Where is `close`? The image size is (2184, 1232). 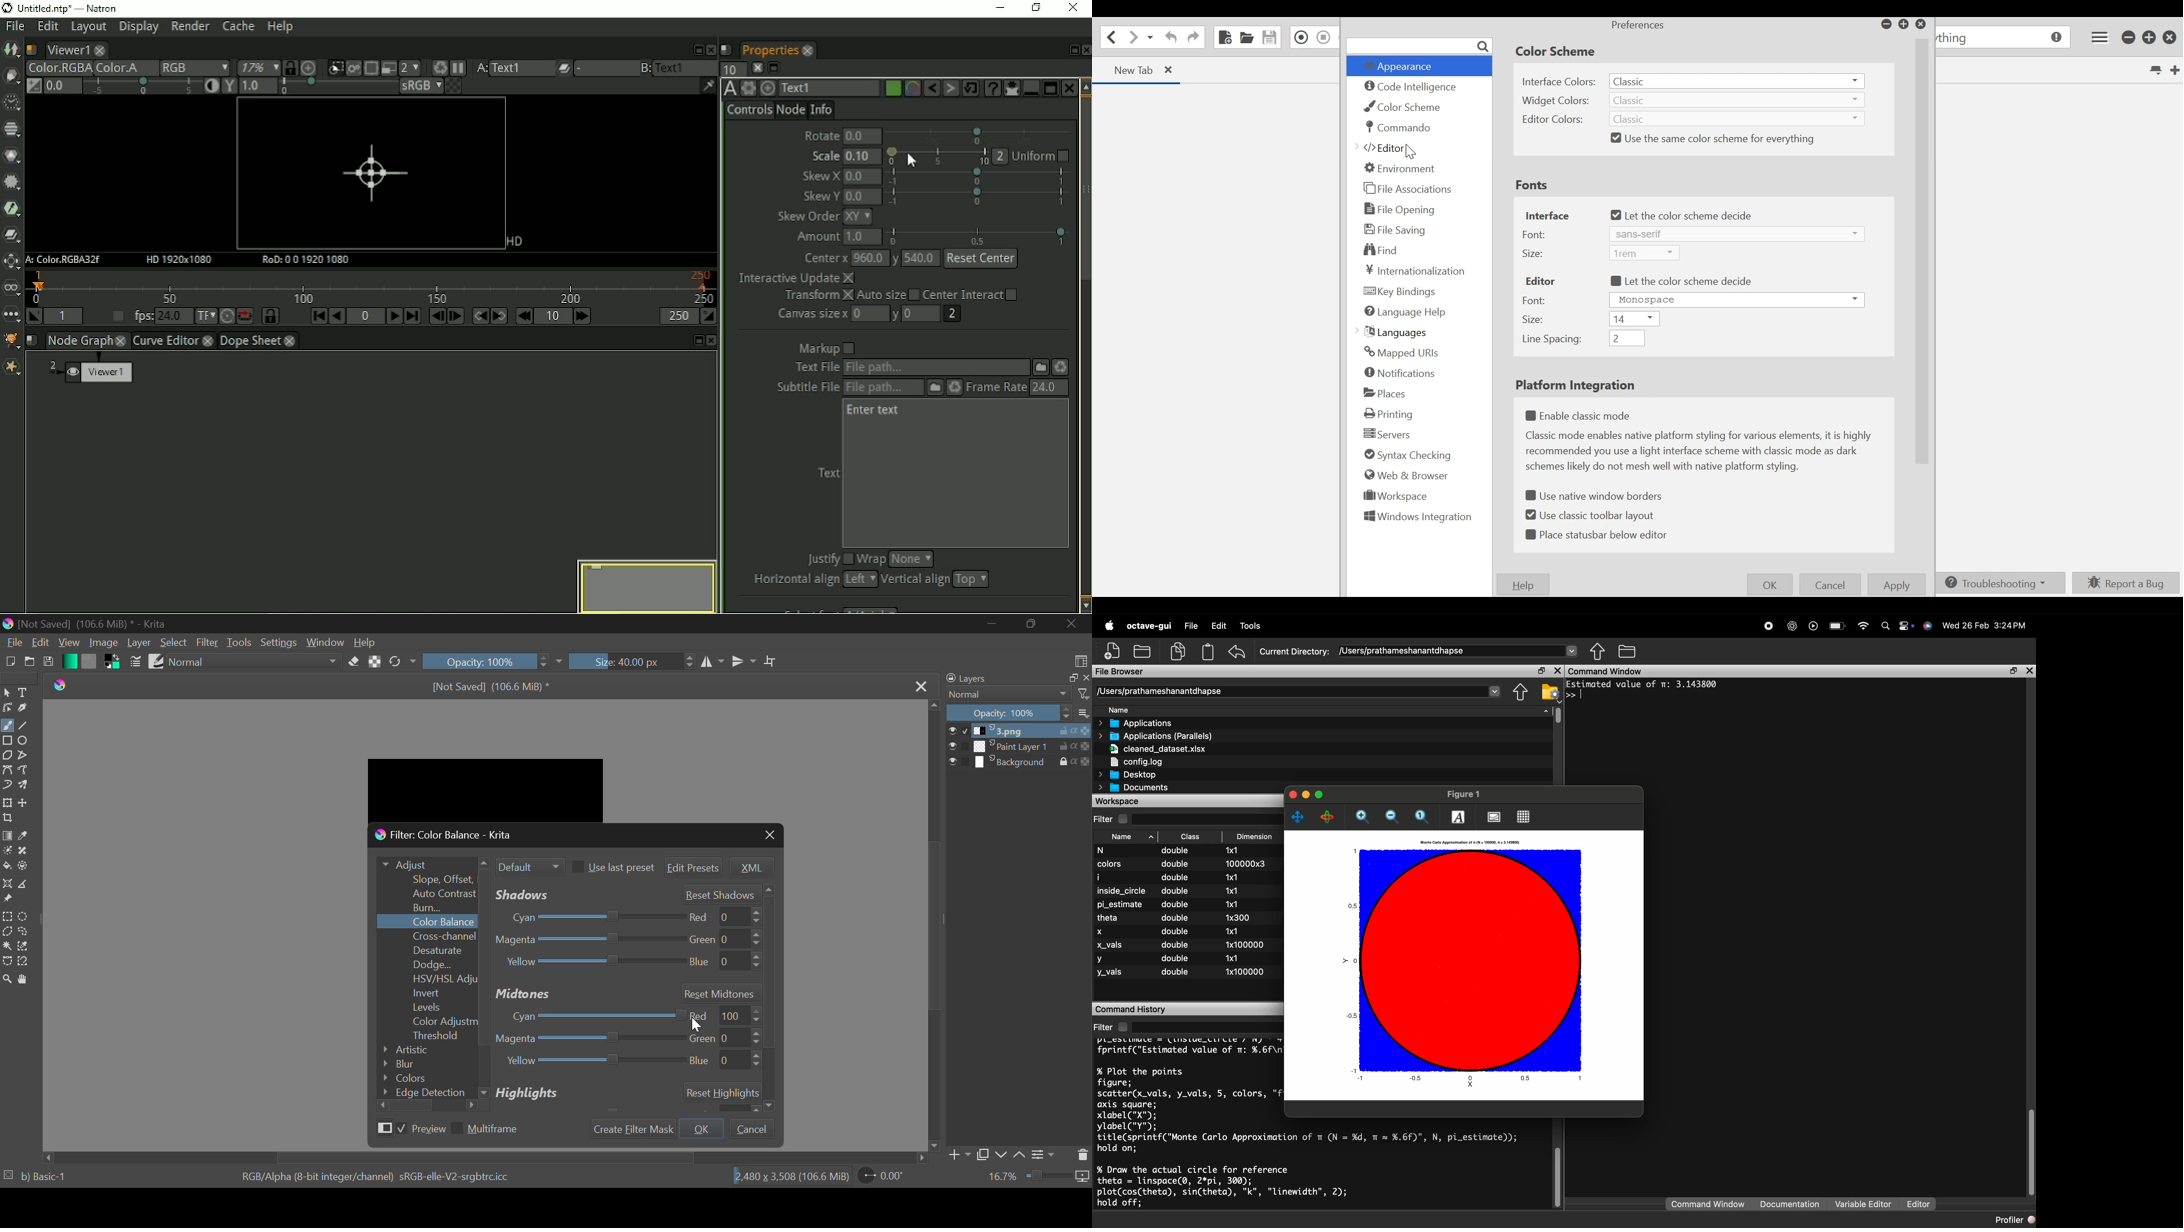 close is located at coordinates (1085, 678).